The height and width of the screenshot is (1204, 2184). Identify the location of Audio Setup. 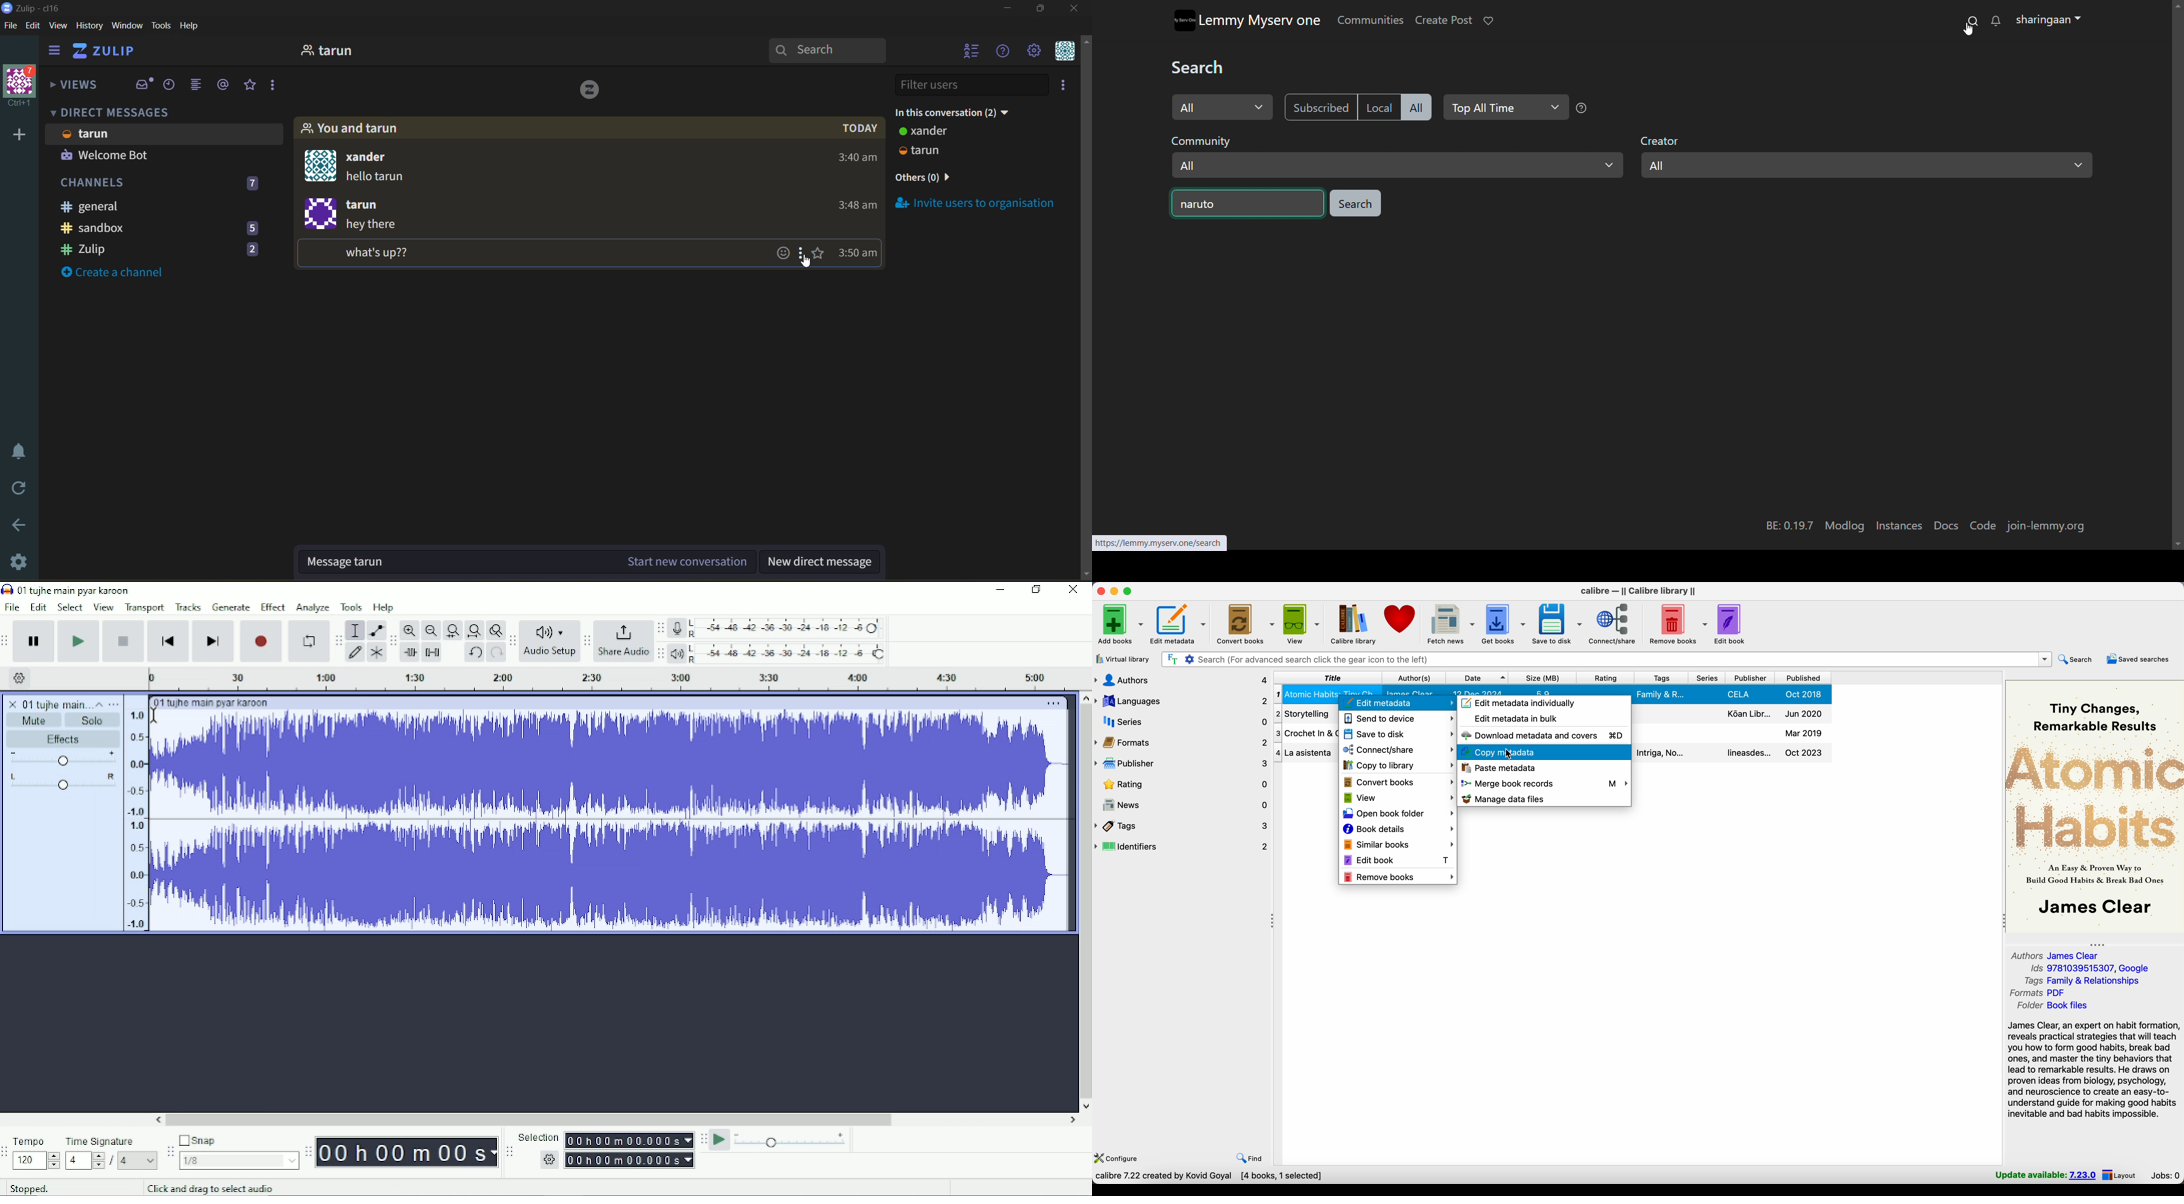
(549, 641).